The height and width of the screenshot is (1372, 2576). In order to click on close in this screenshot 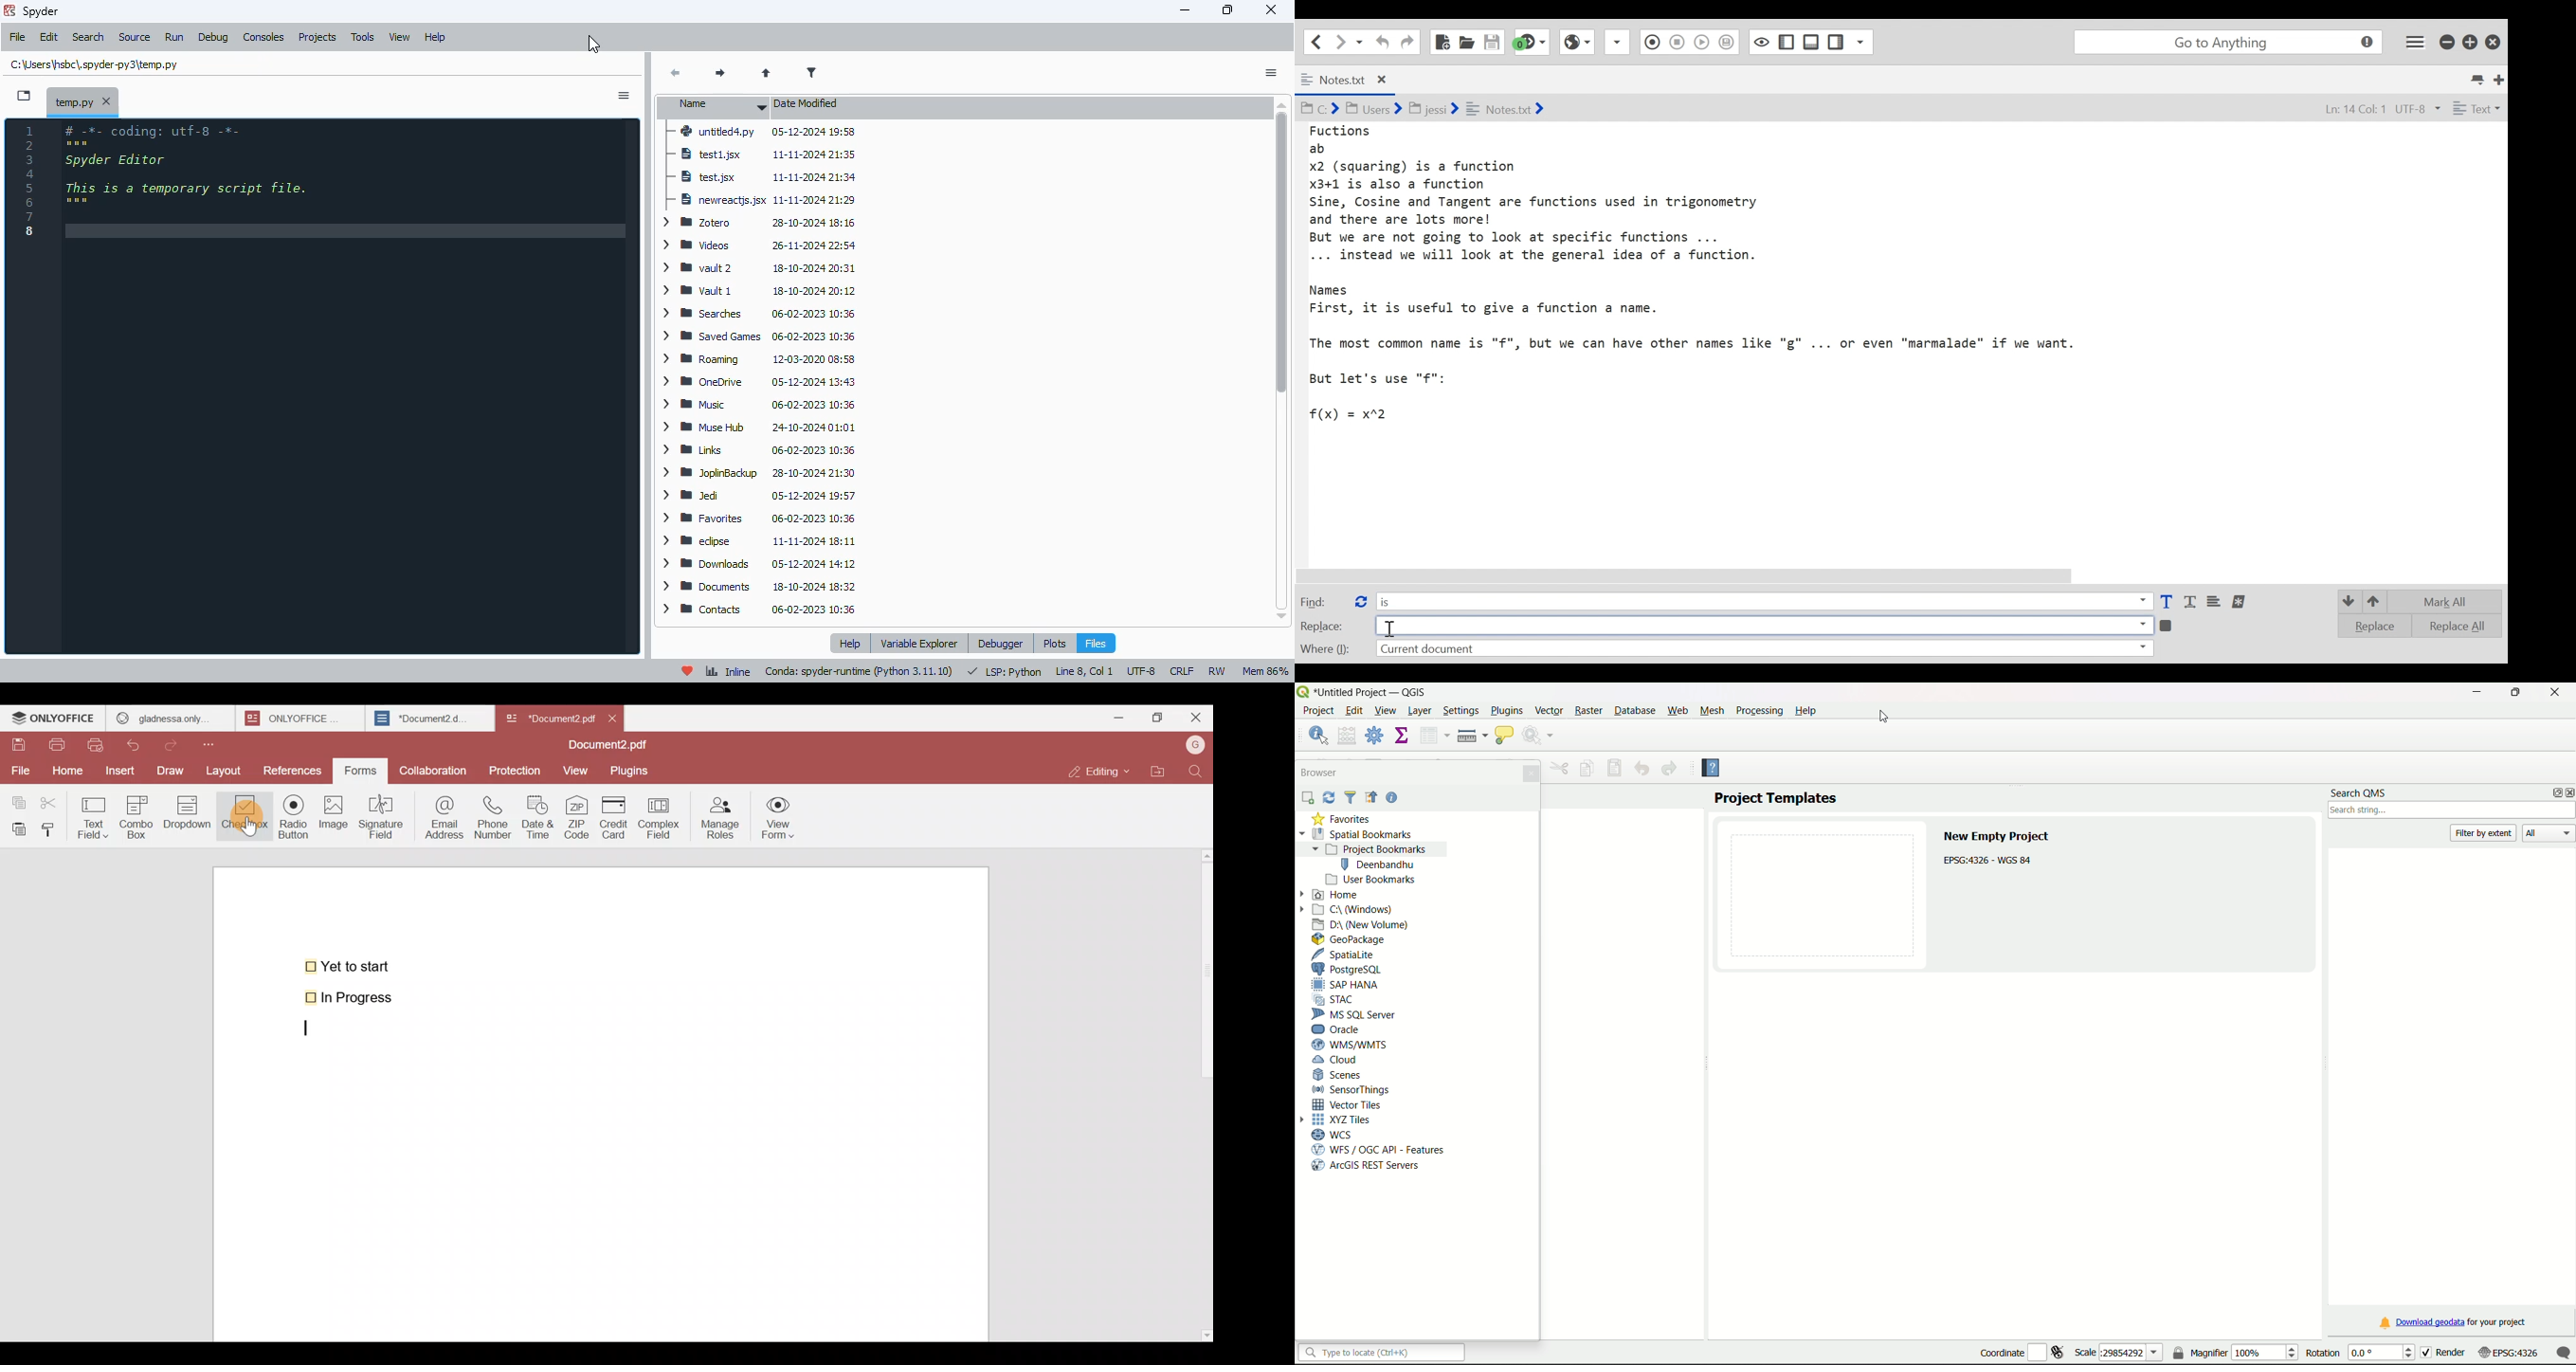, I will do `click(2555, 691)`.